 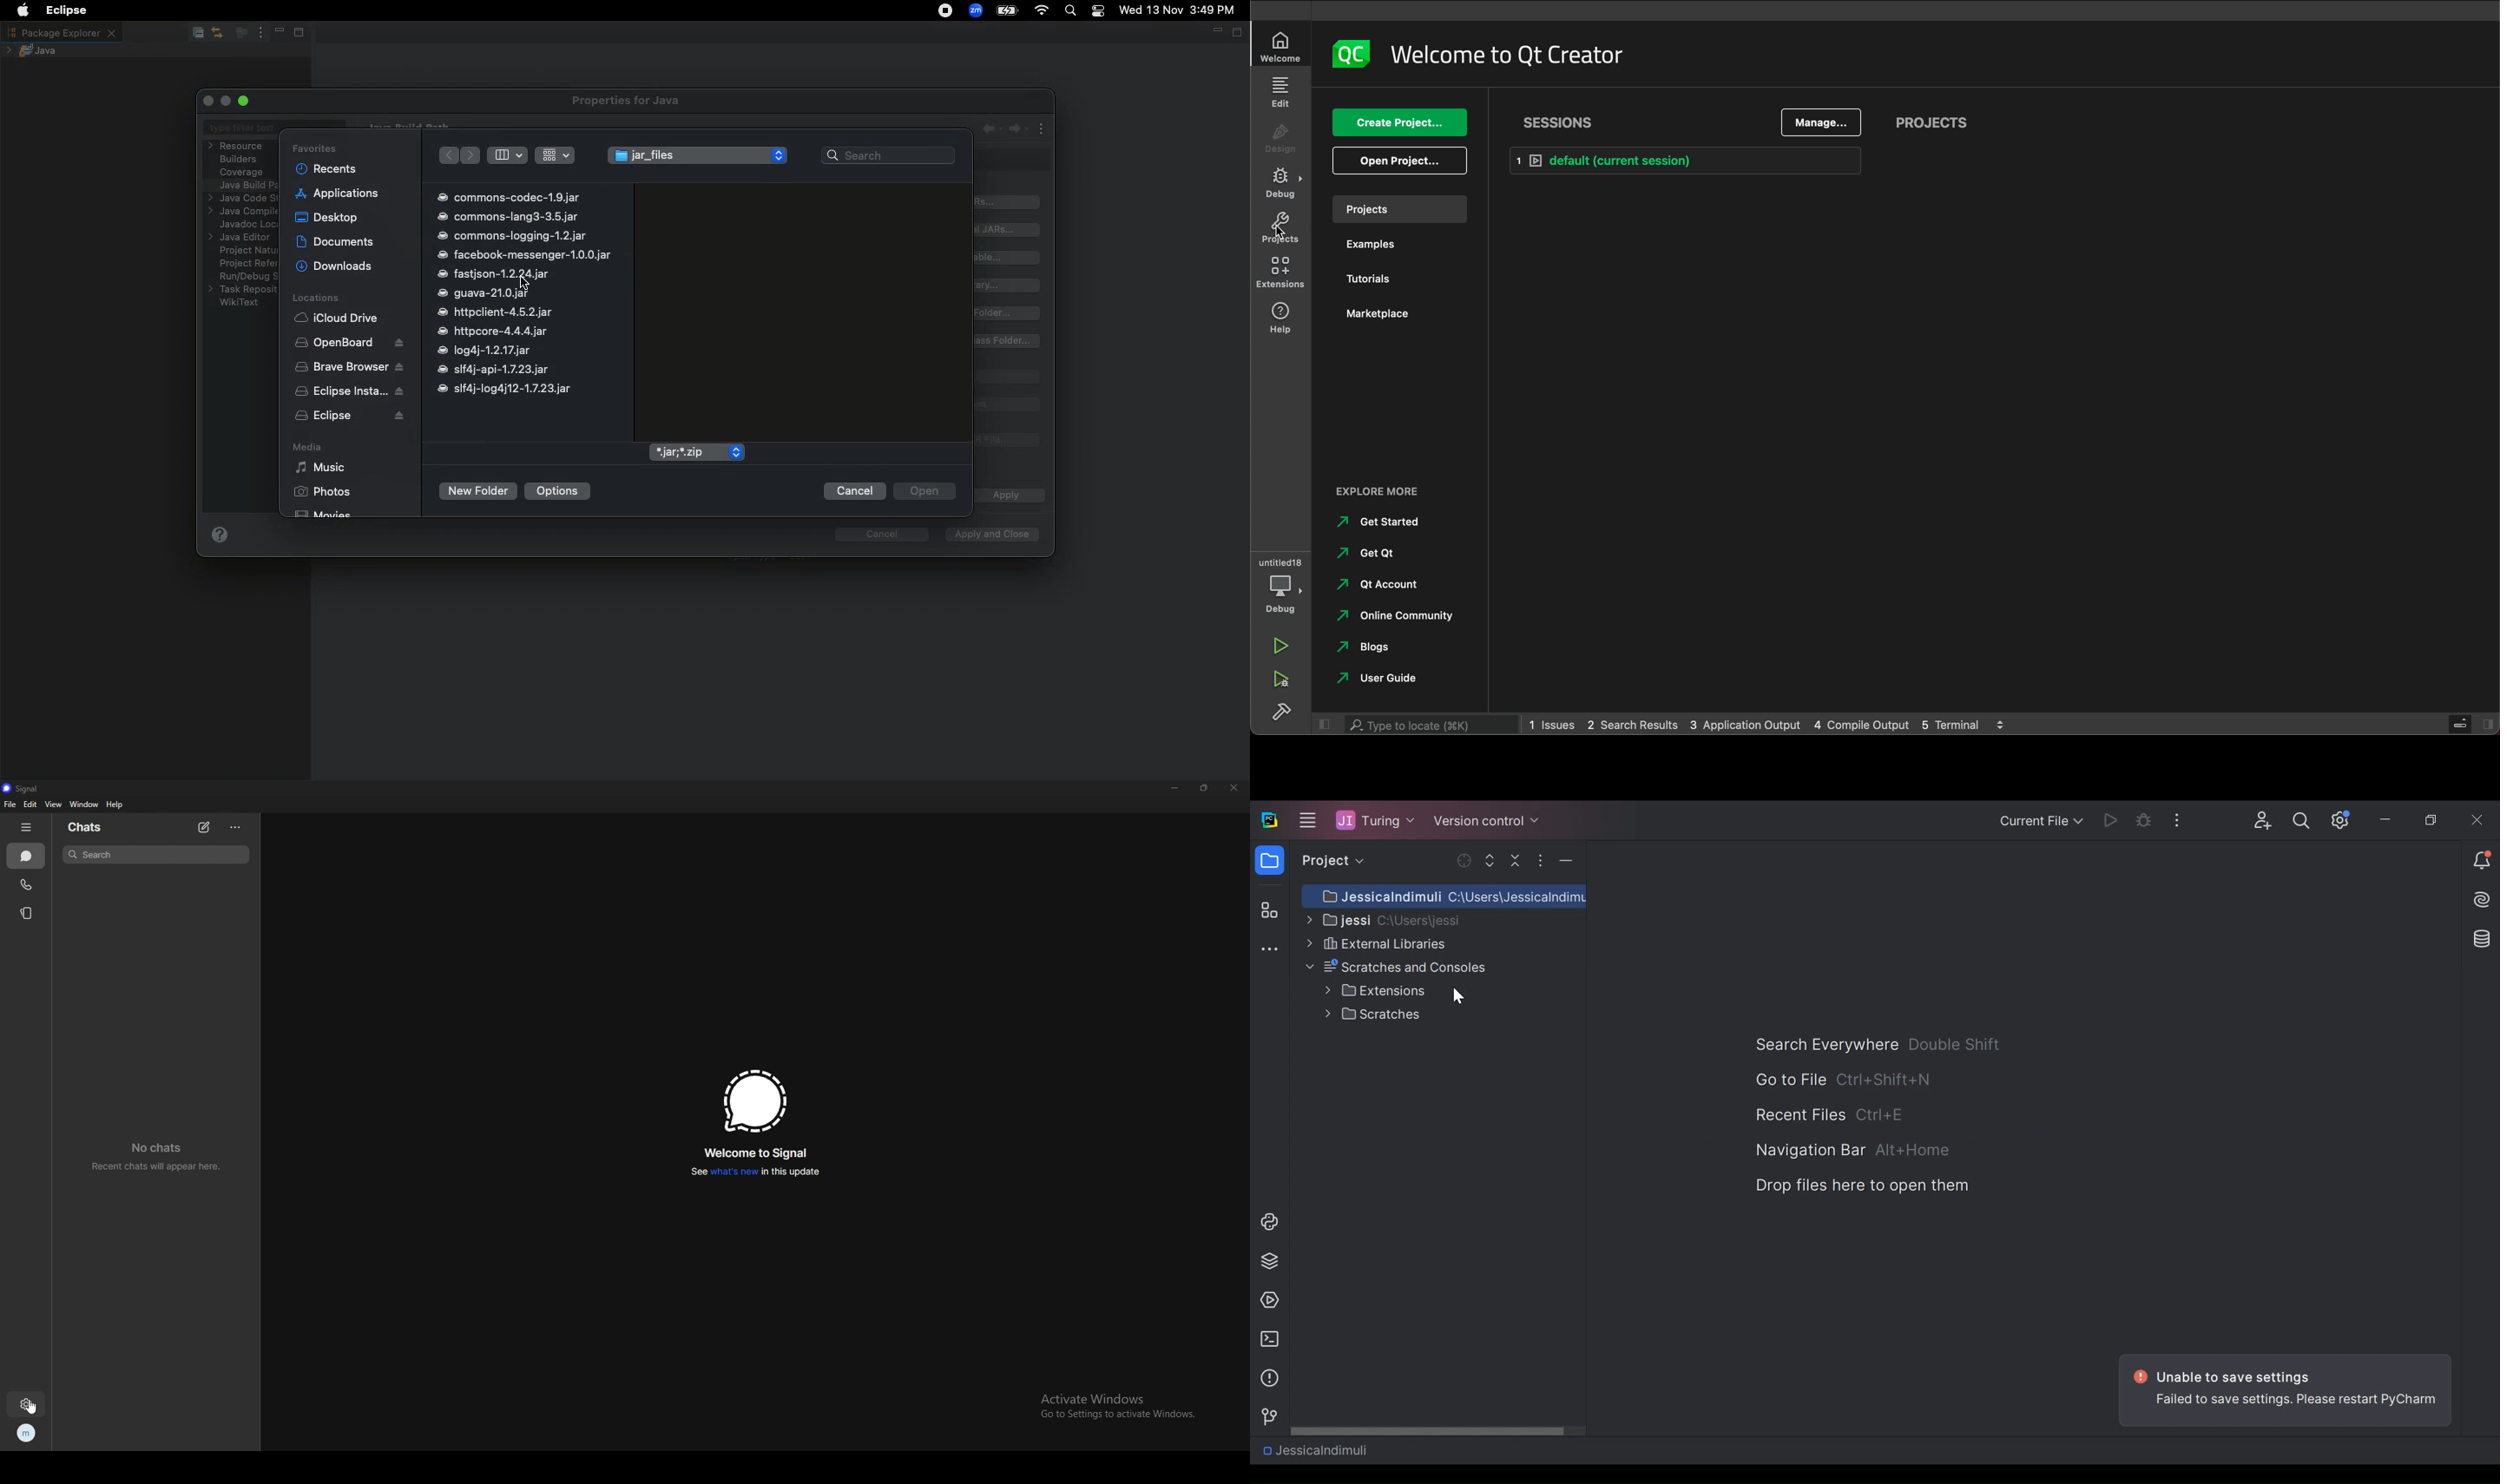 I want to click on projects, so click(x=1401, y=207).